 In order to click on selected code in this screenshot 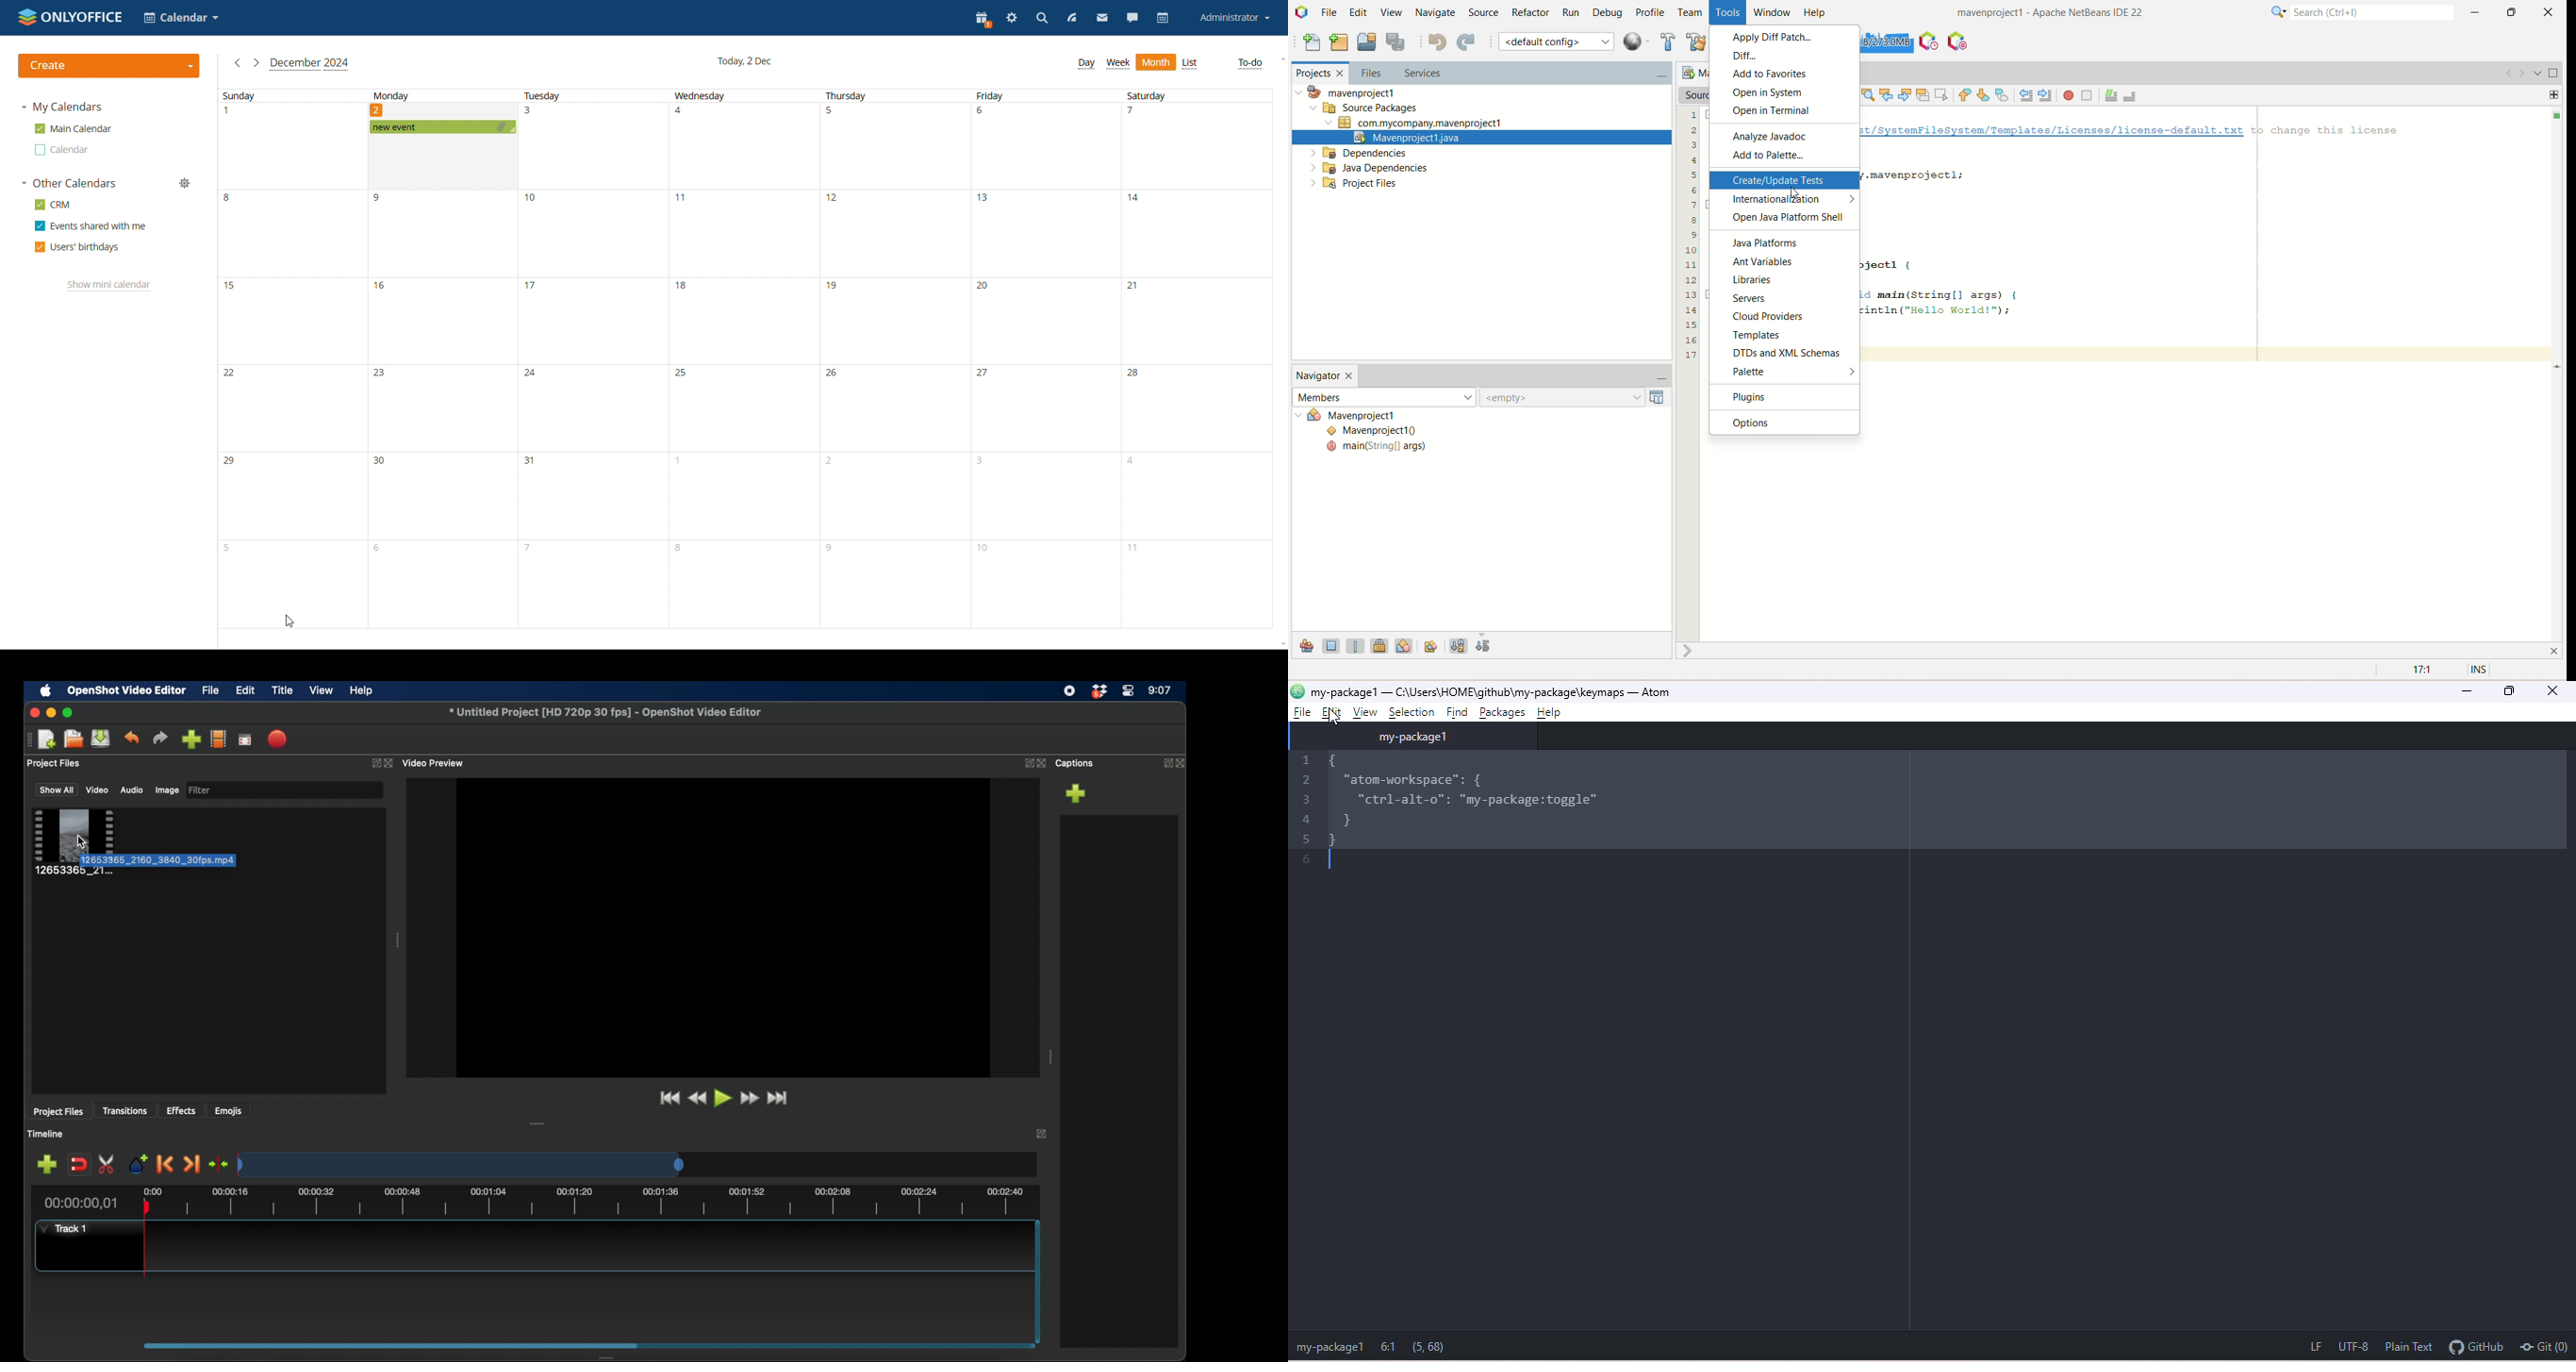, I will do `click(1942, 798)`.